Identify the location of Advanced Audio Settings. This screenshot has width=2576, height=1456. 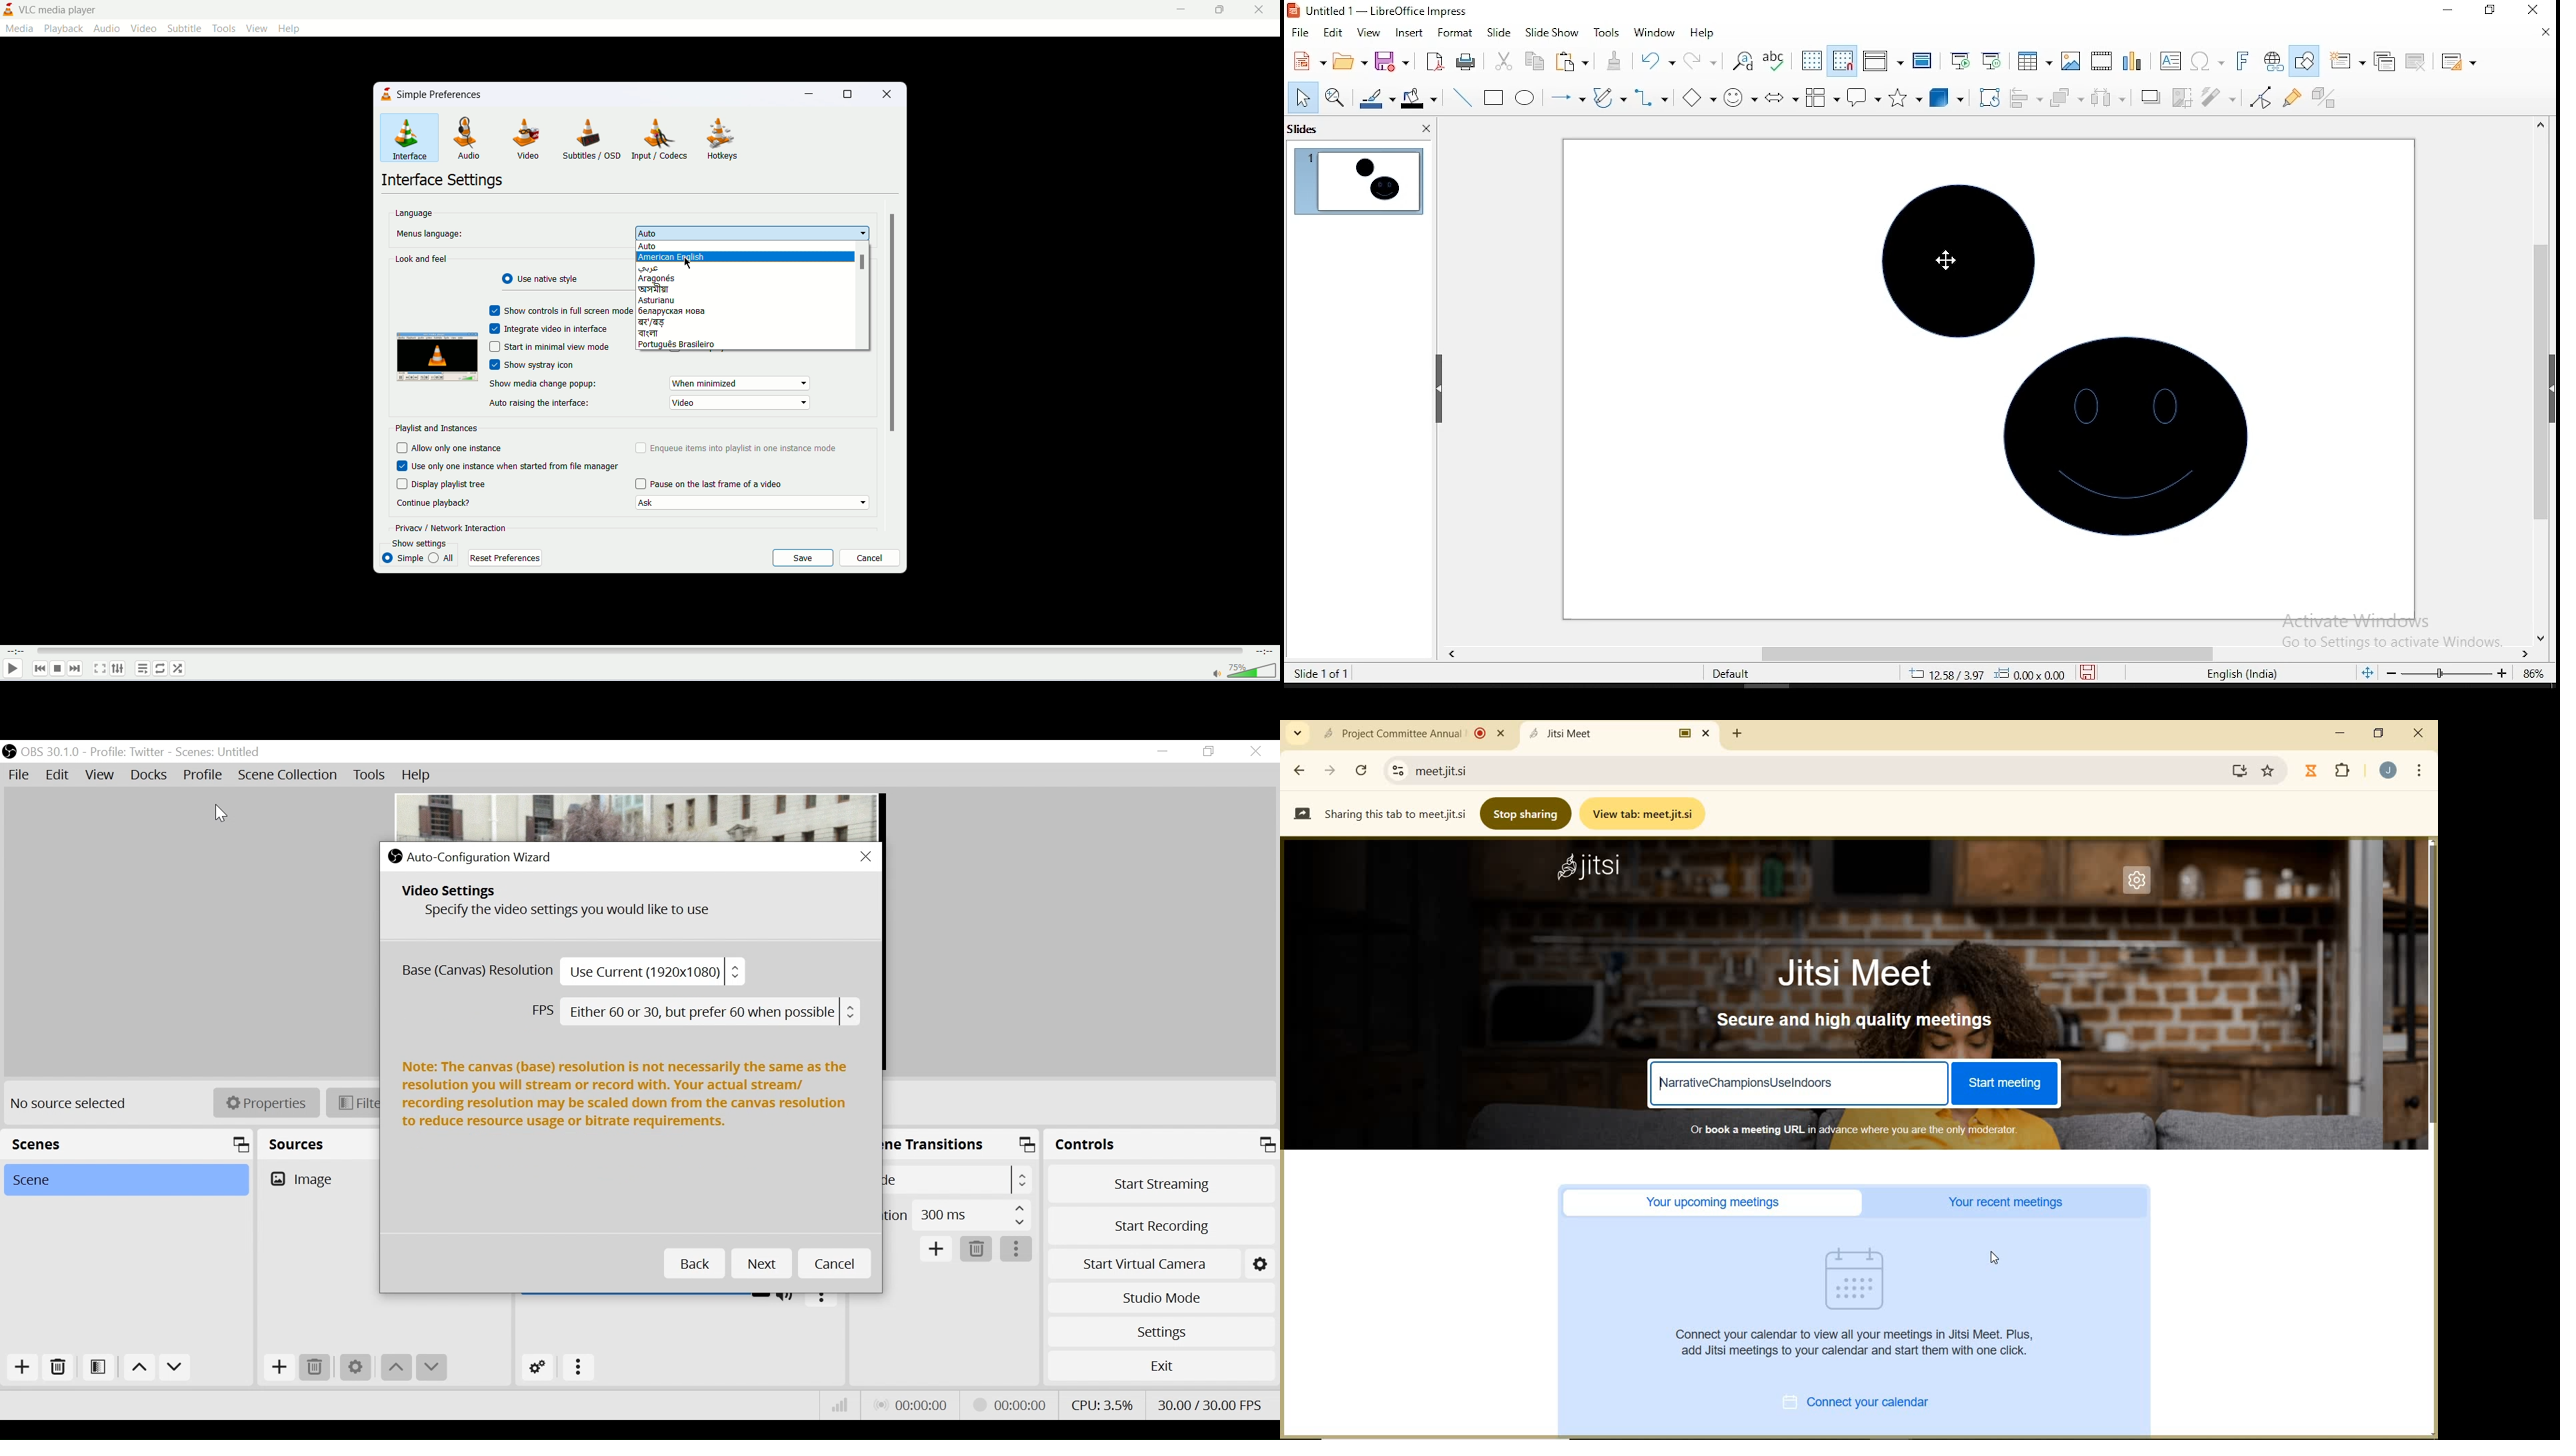
(539, 1367).